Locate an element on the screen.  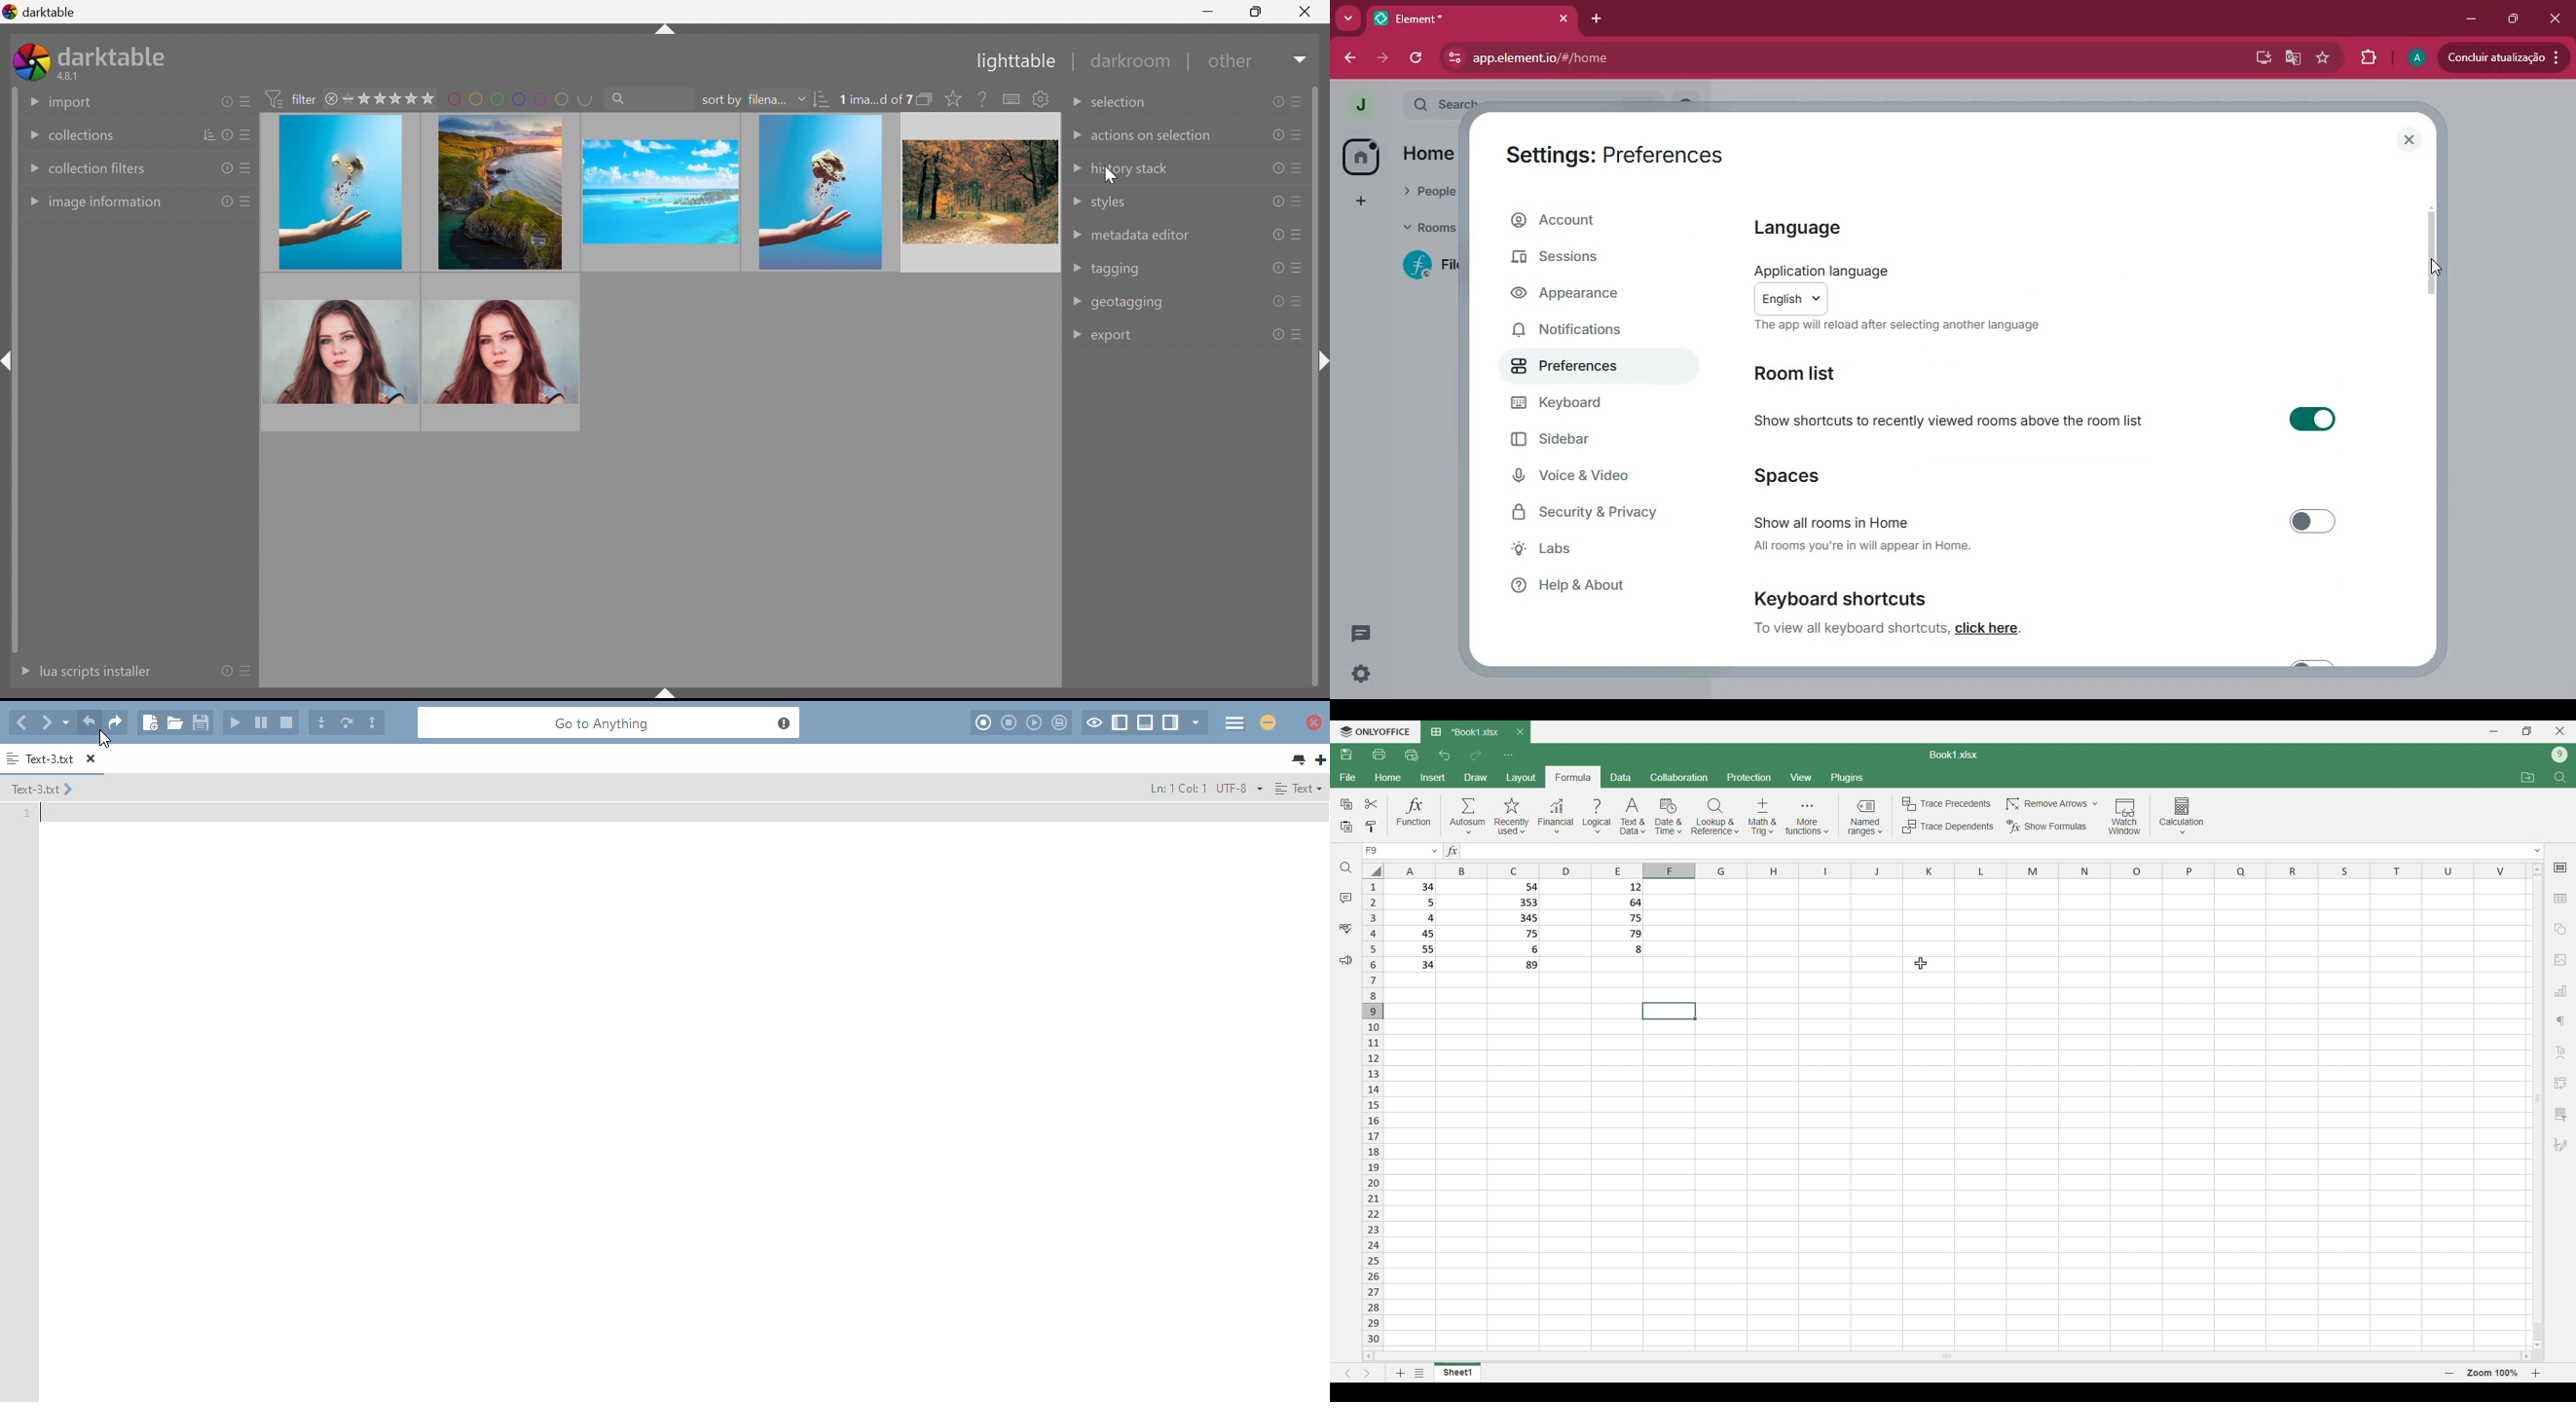
home is located at coordinates (1359, 157).